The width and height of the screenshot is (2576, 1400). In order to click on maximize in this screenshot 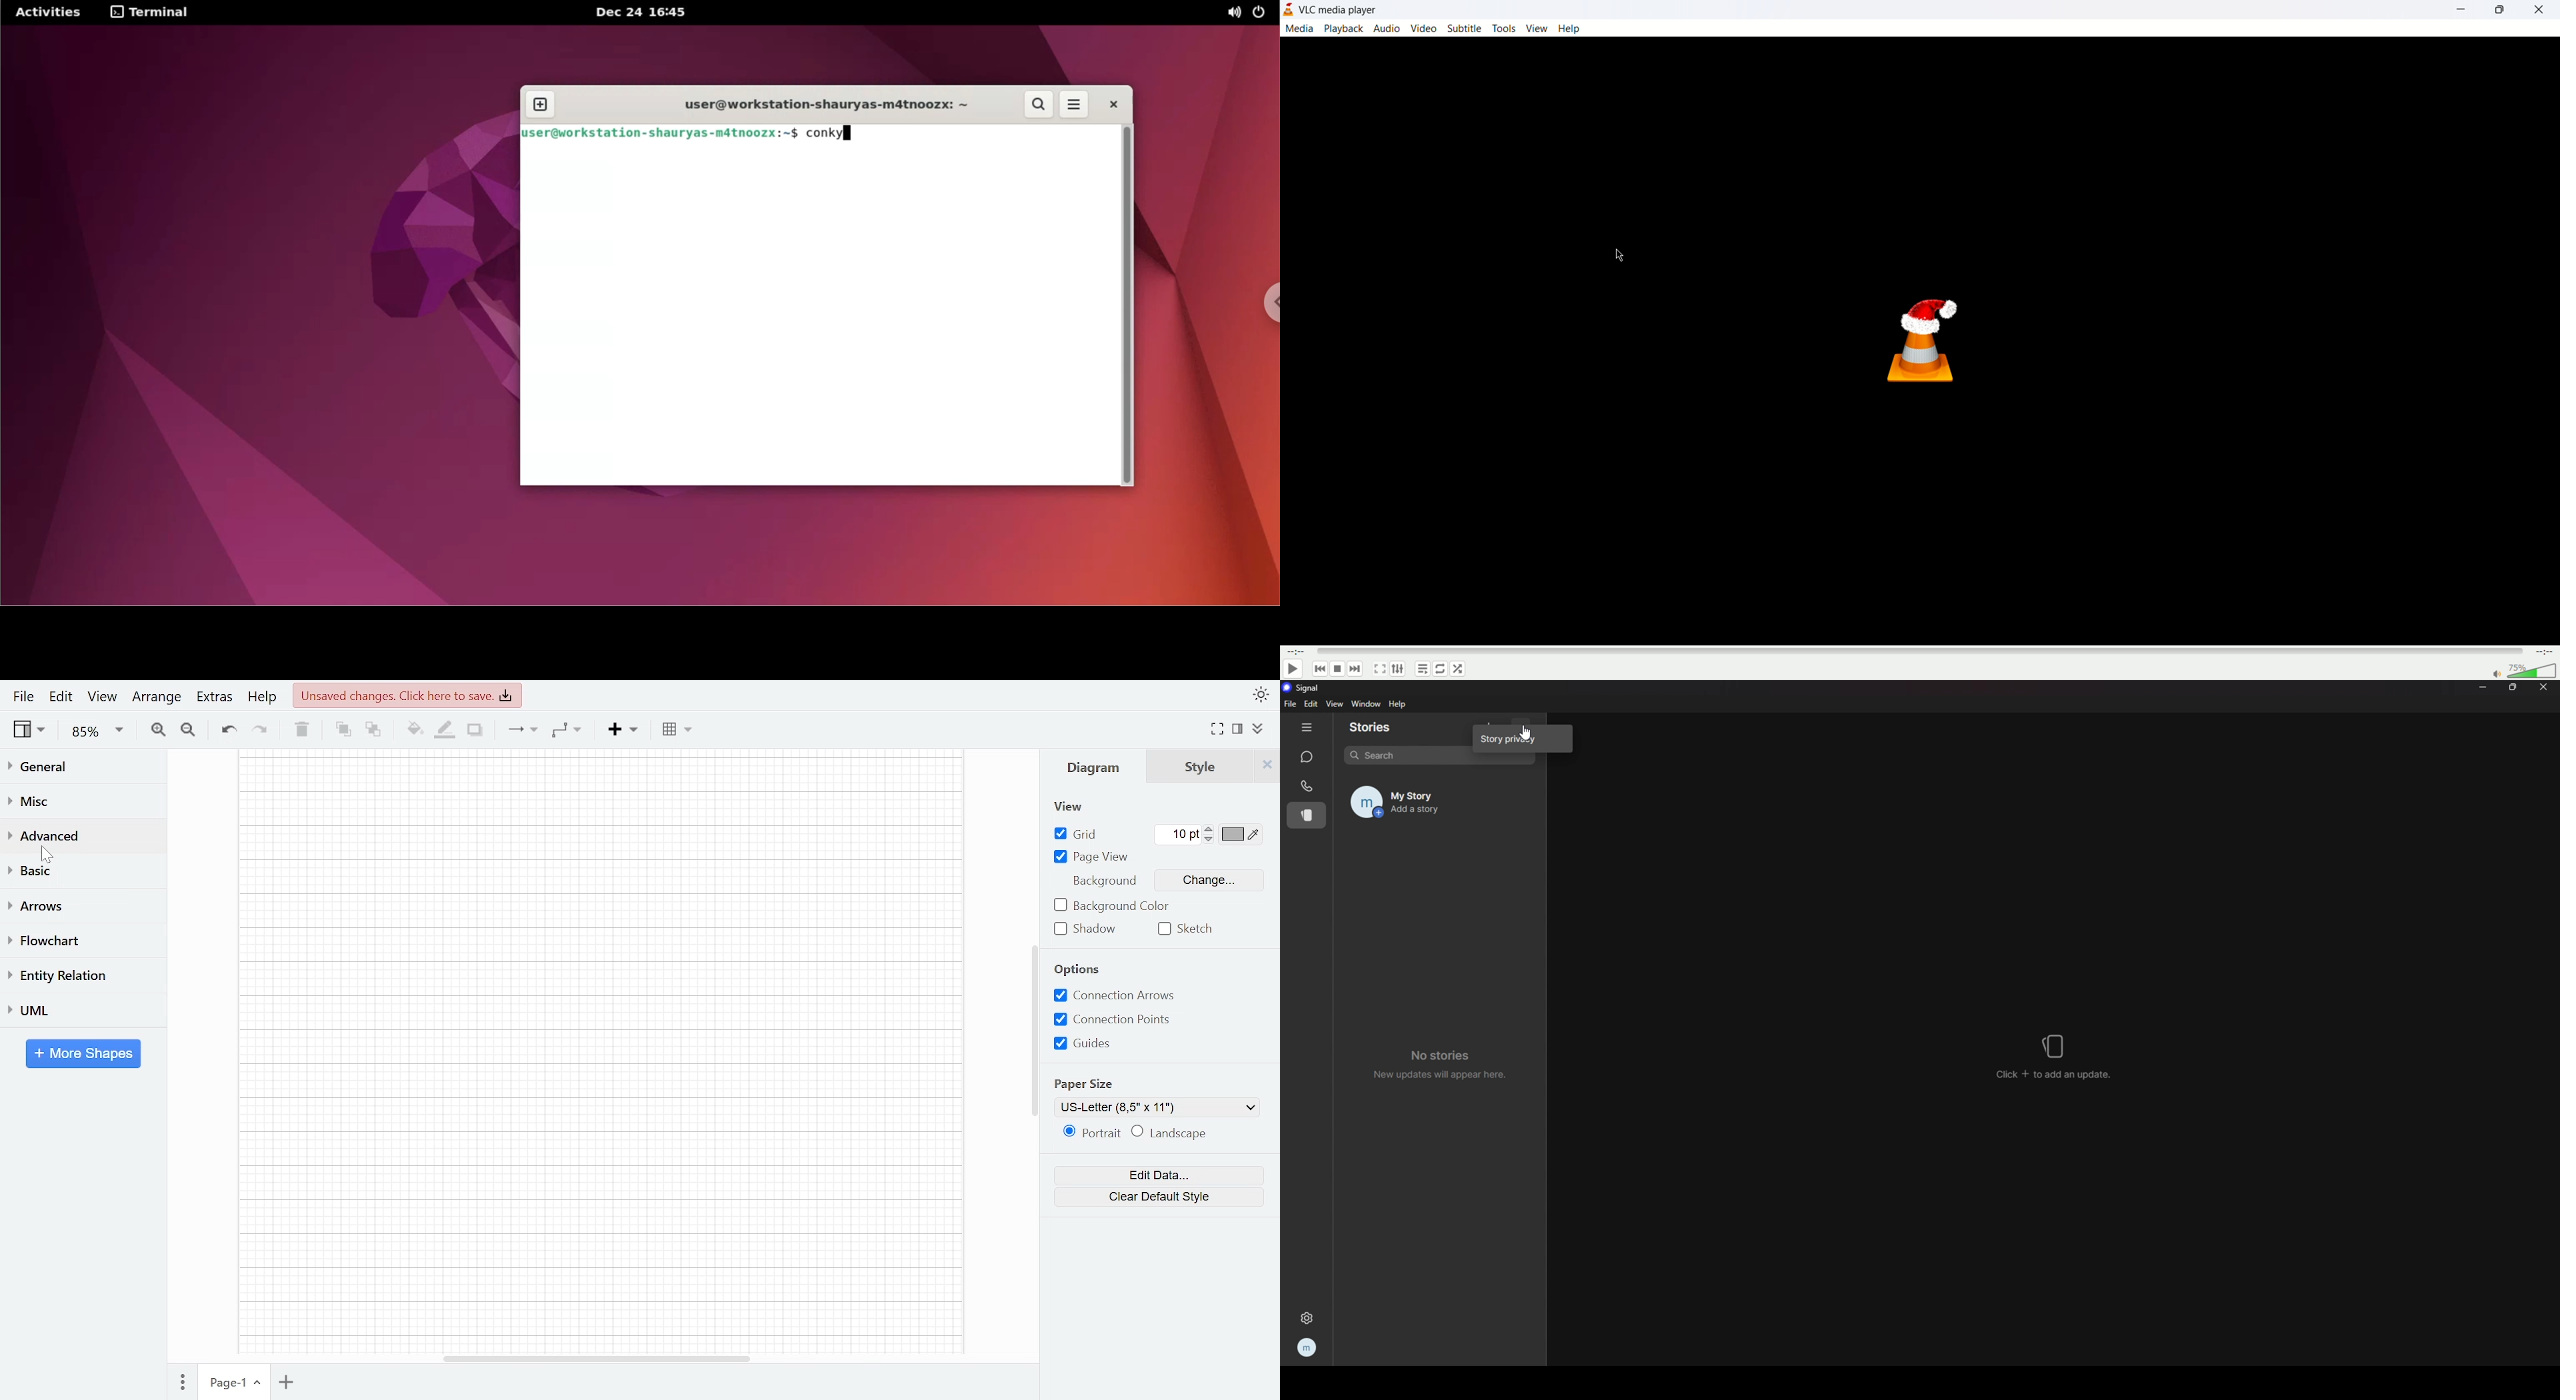, I will do `click(2505, 9)`.